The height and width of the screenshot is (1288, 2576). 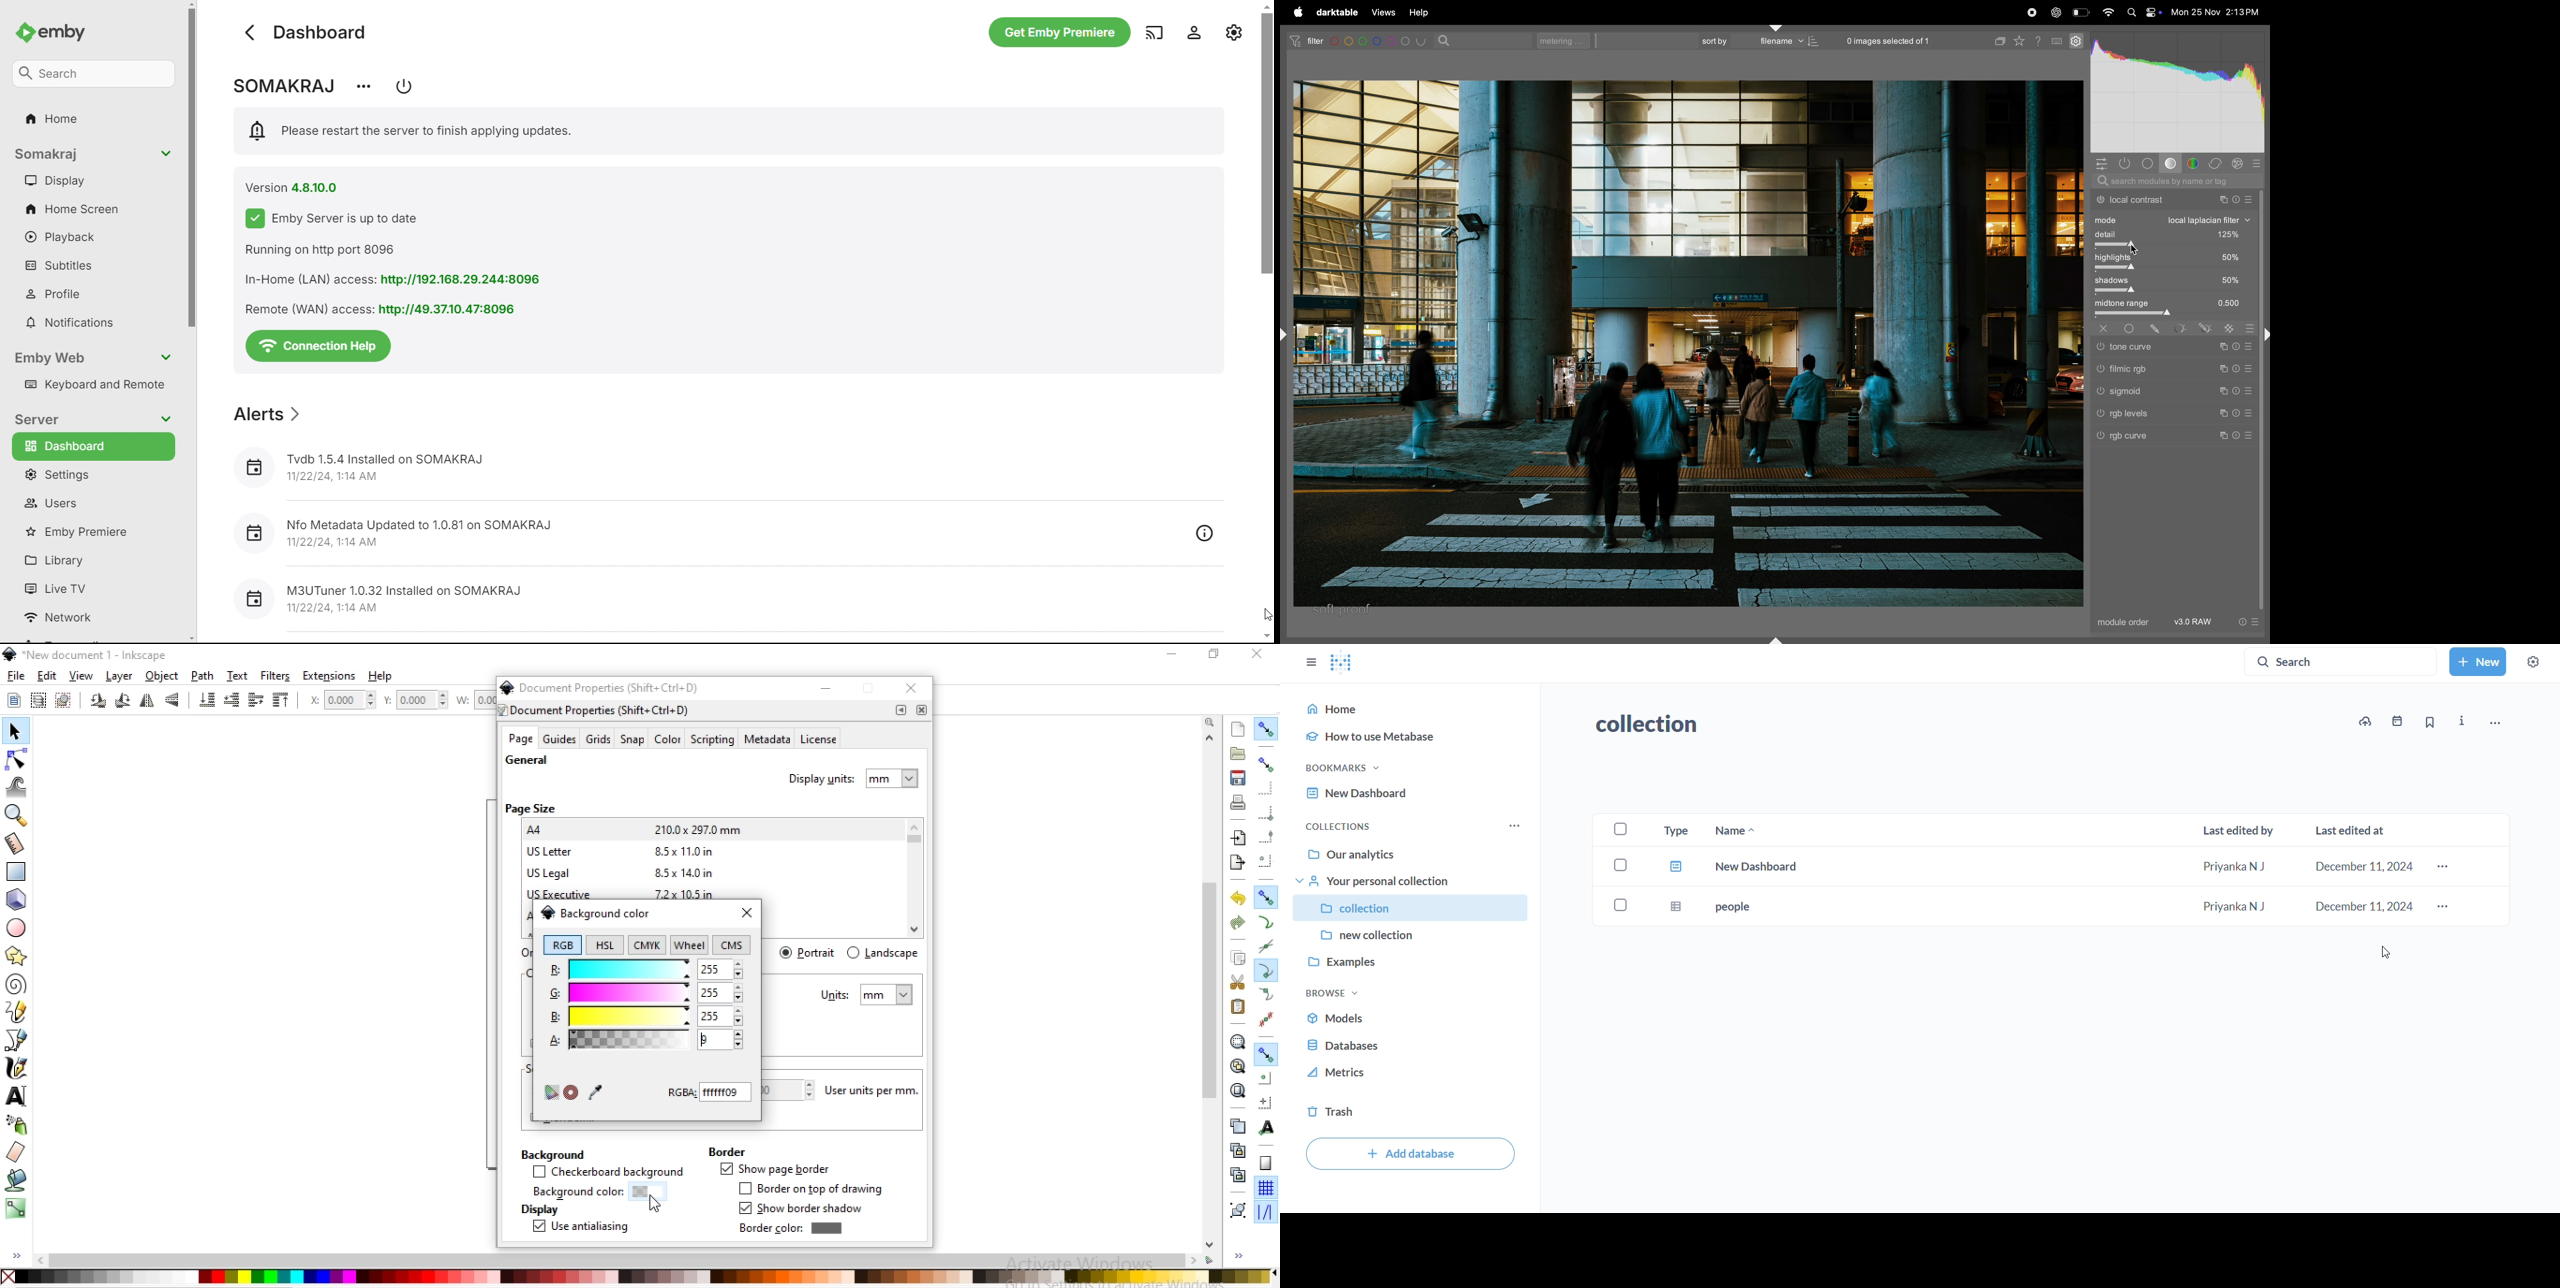 I want to click on correct, so click(x=2216, y=164).